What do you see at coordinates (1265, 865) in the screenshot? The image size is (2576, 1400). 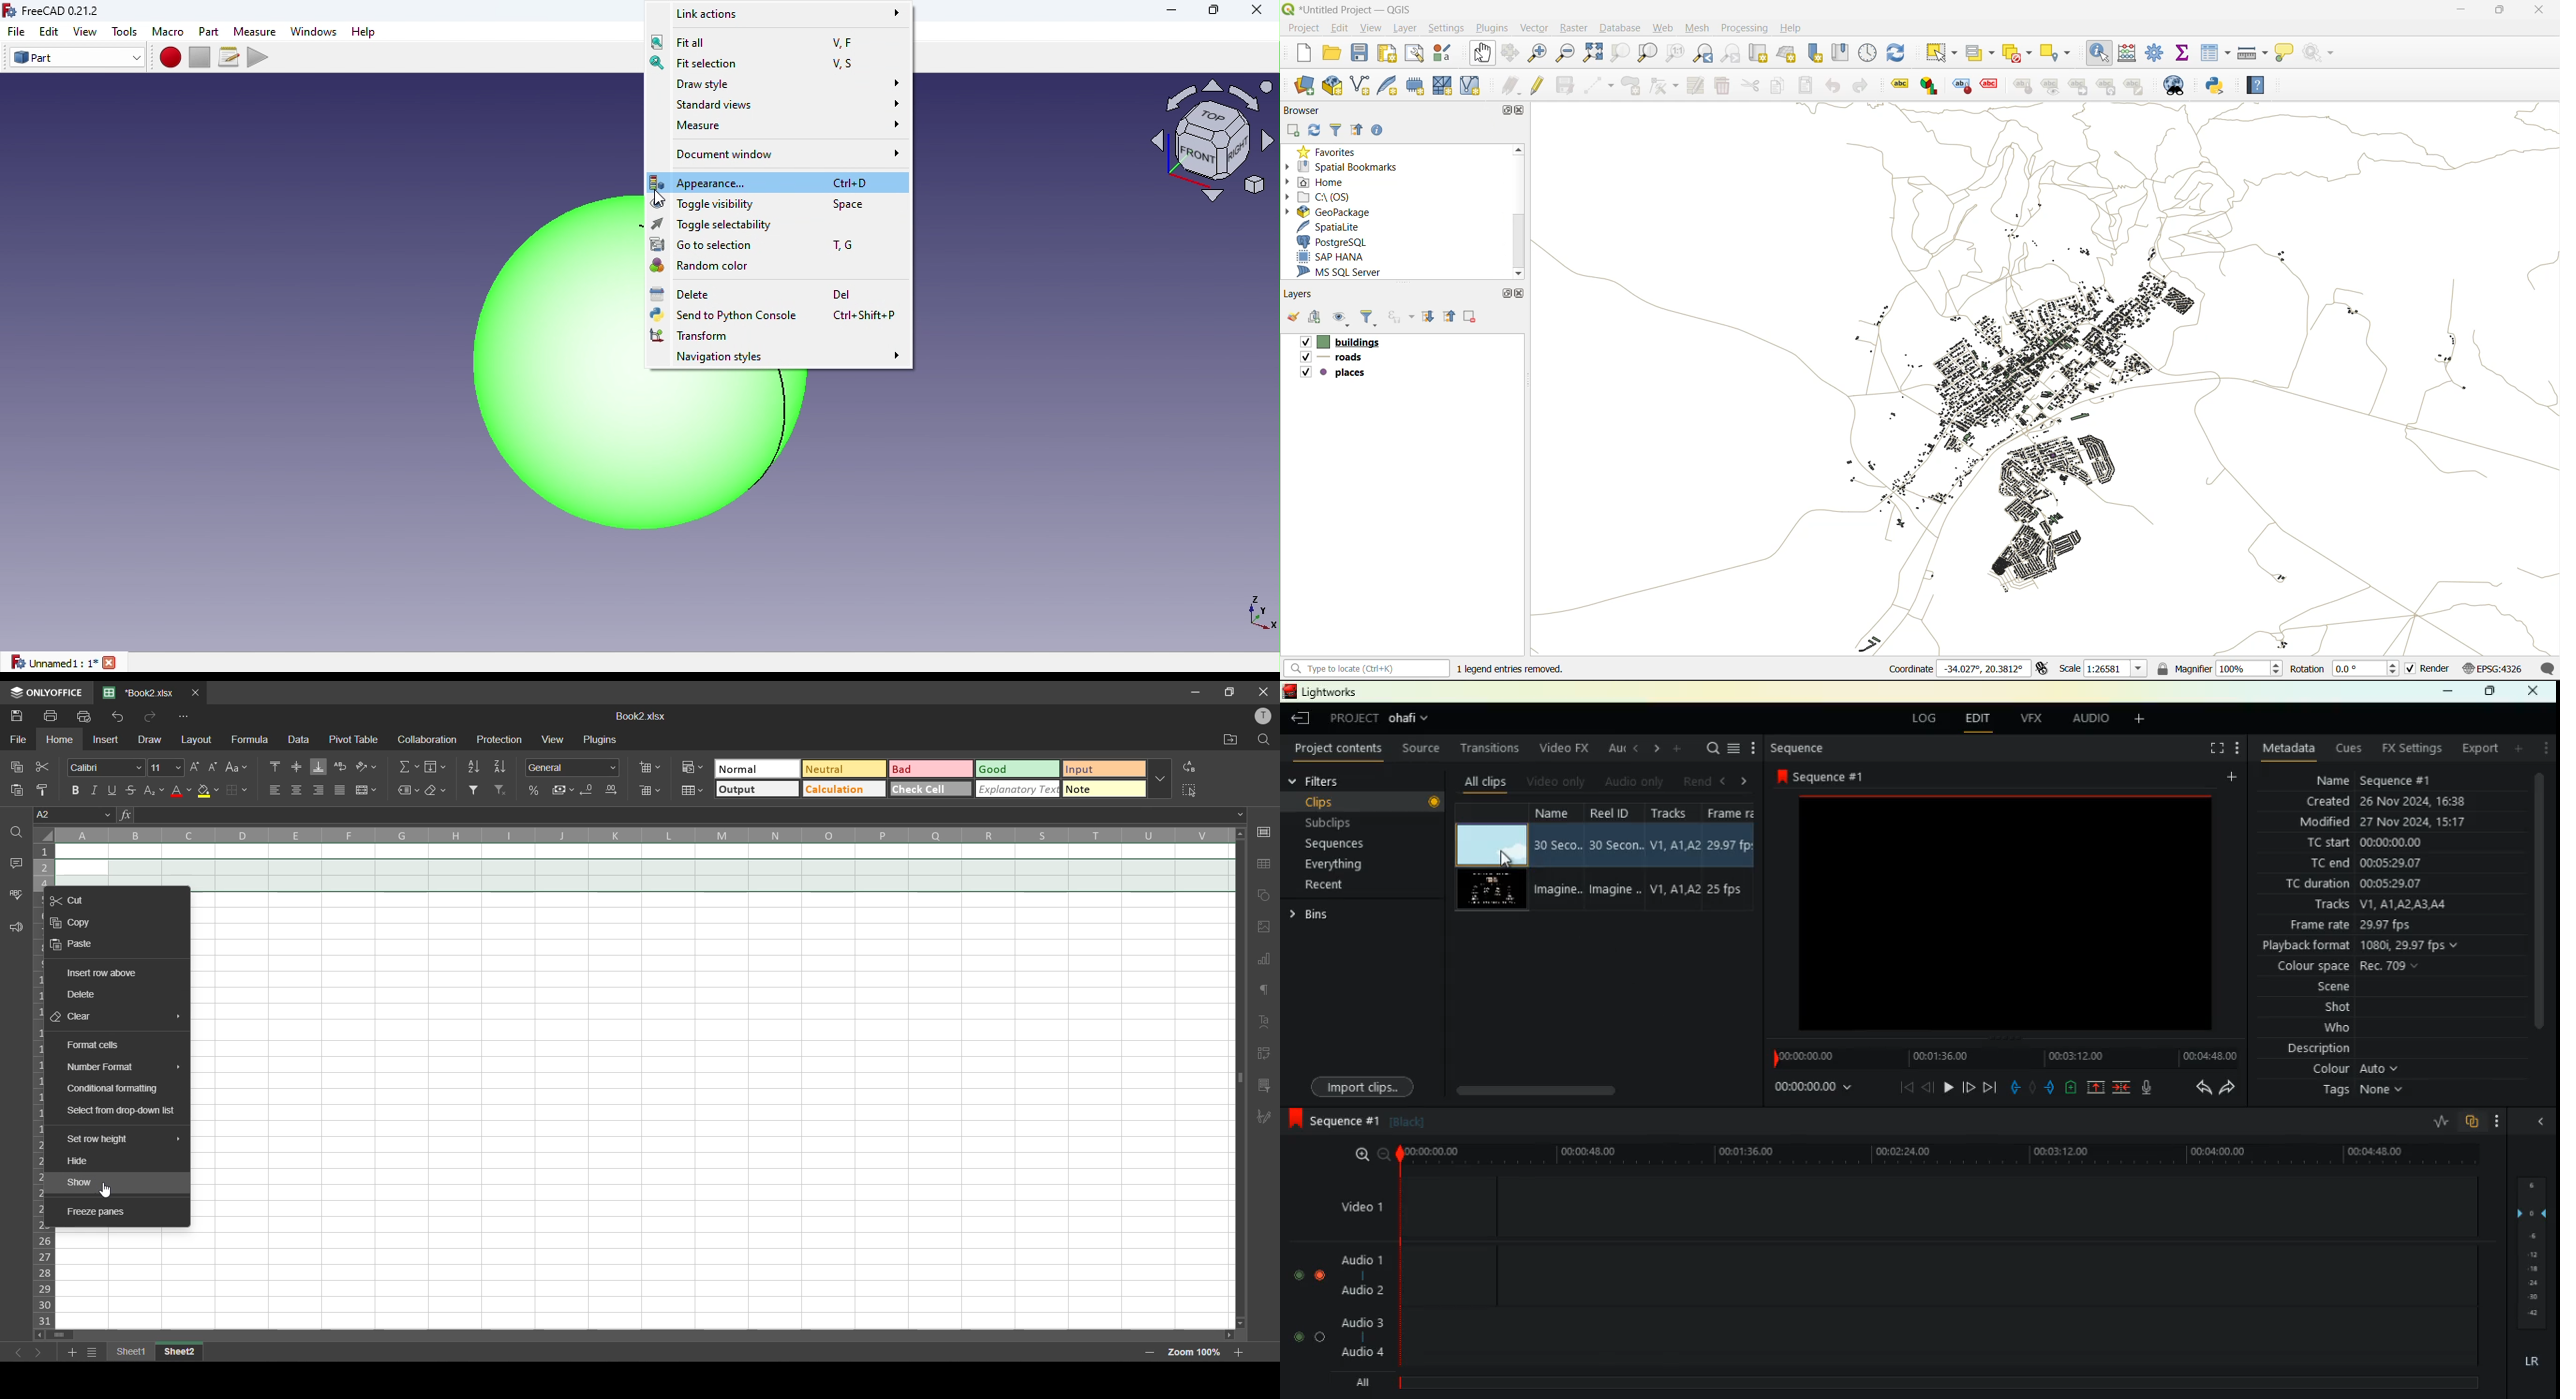 I see `table` at bounding box center [1265, 865].